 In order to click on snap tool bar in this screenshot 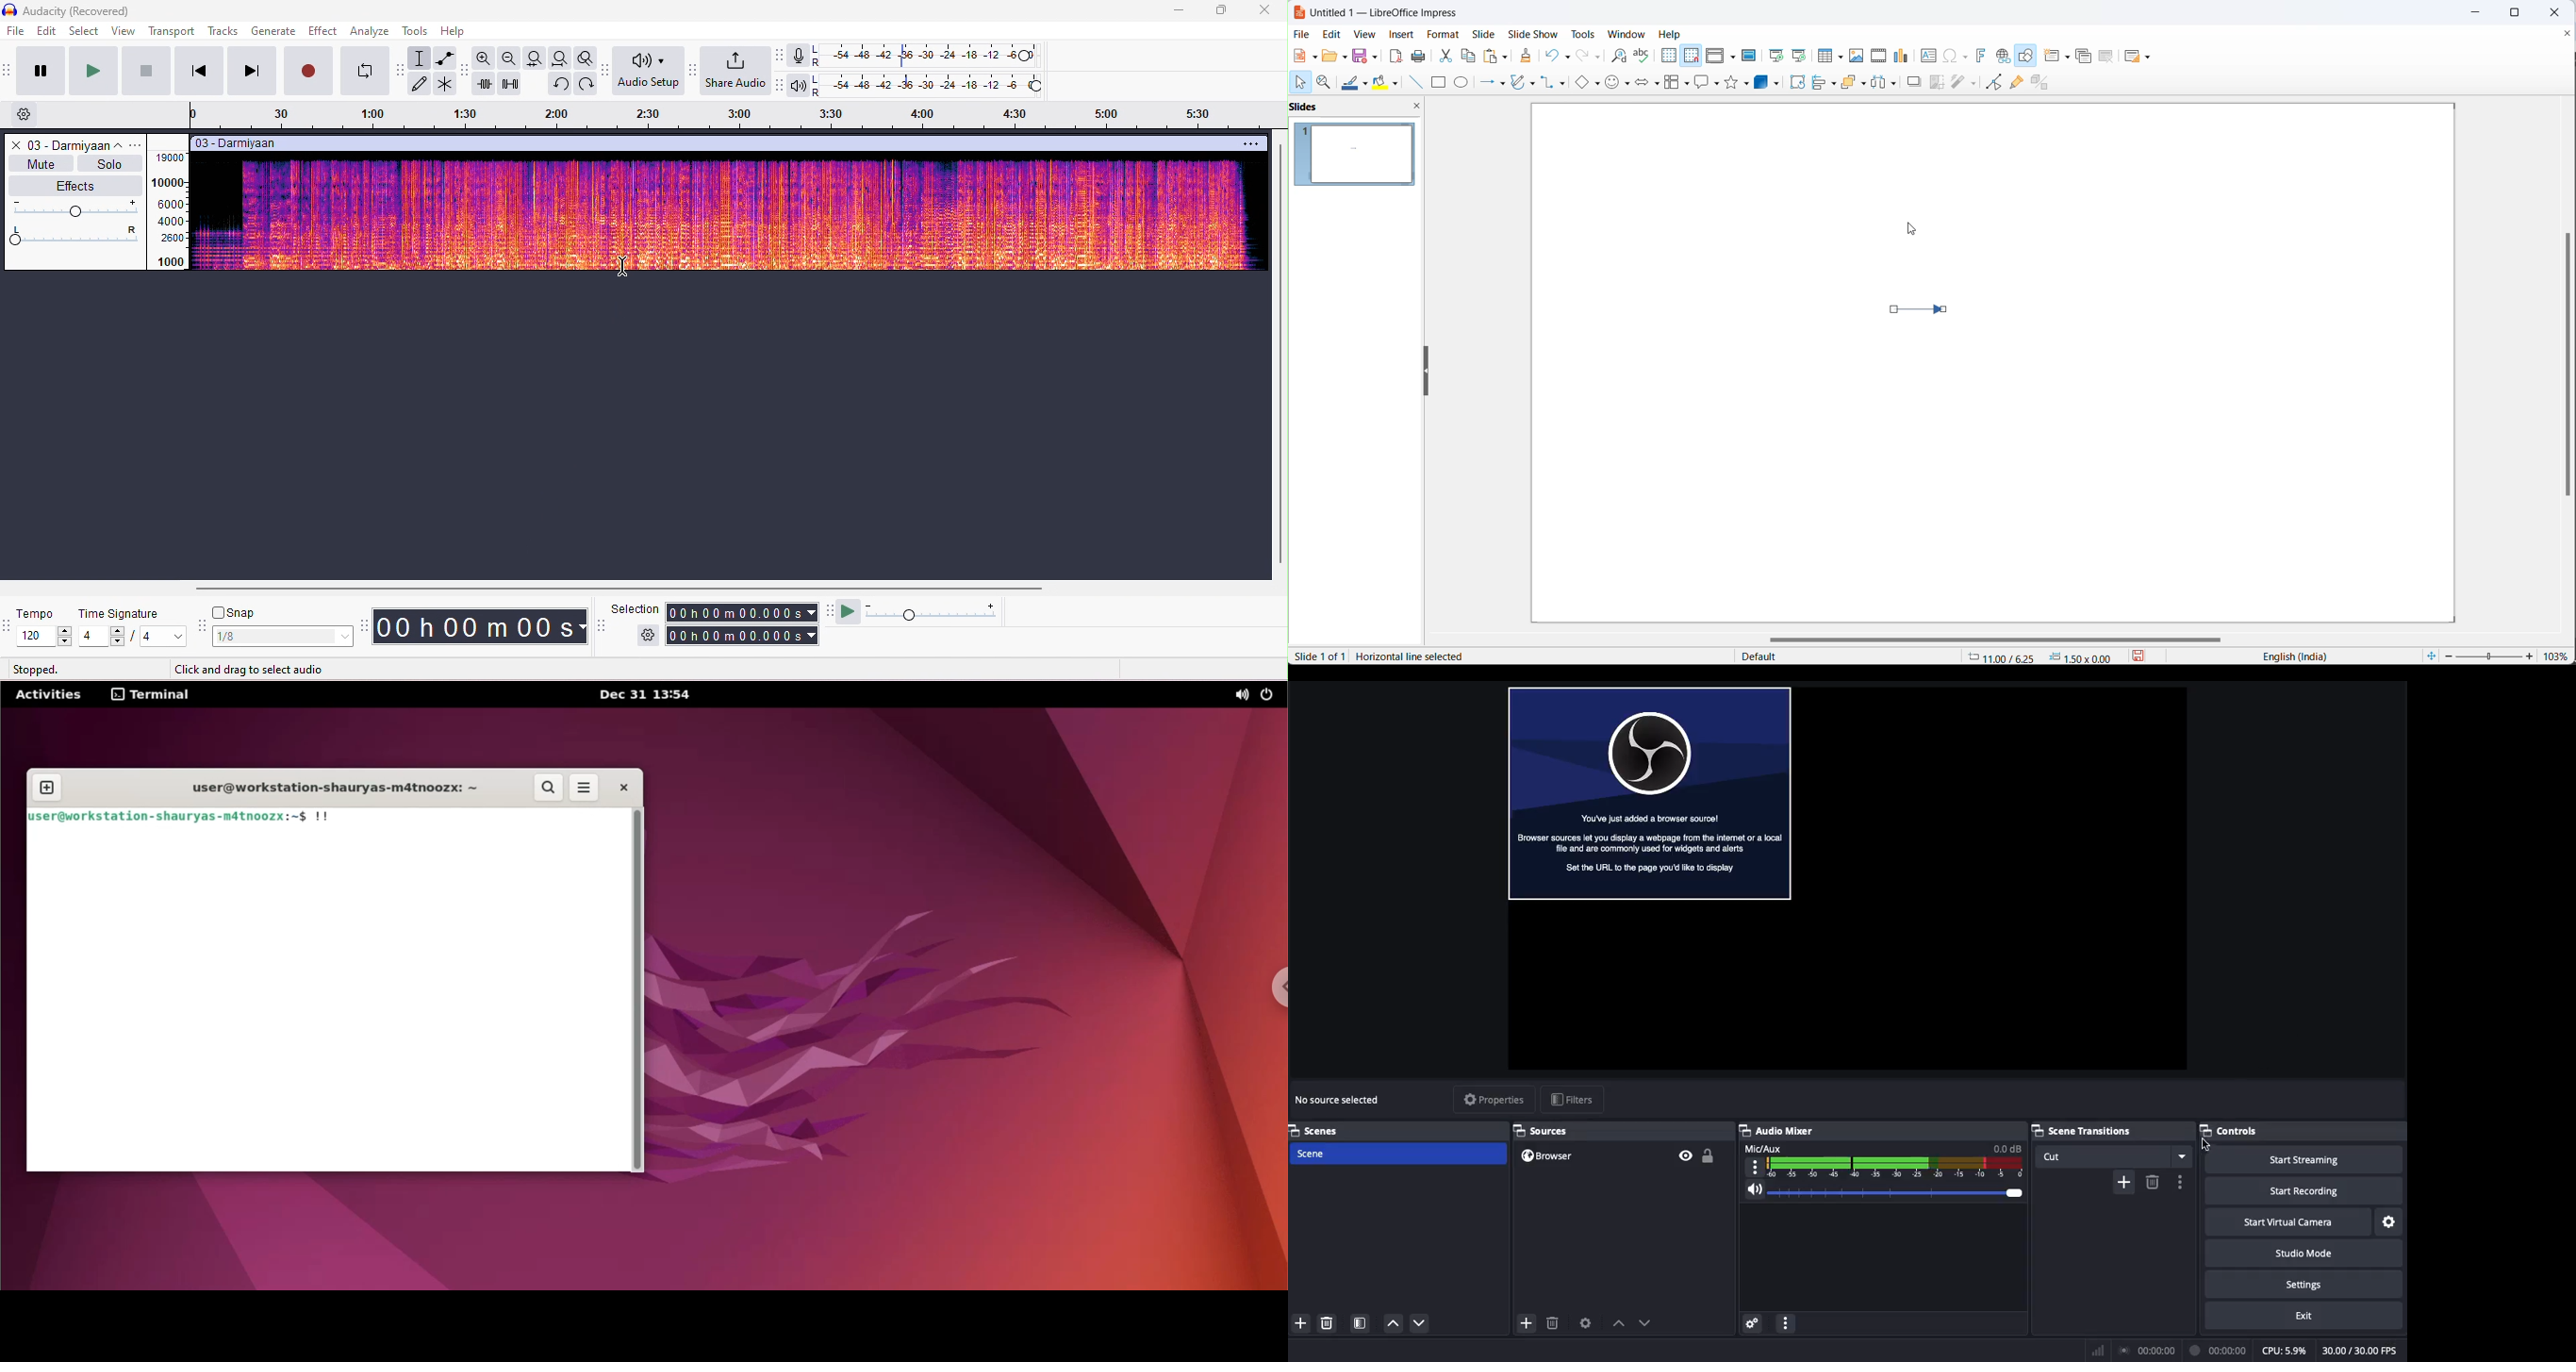, I will do `click(205, 626)`.